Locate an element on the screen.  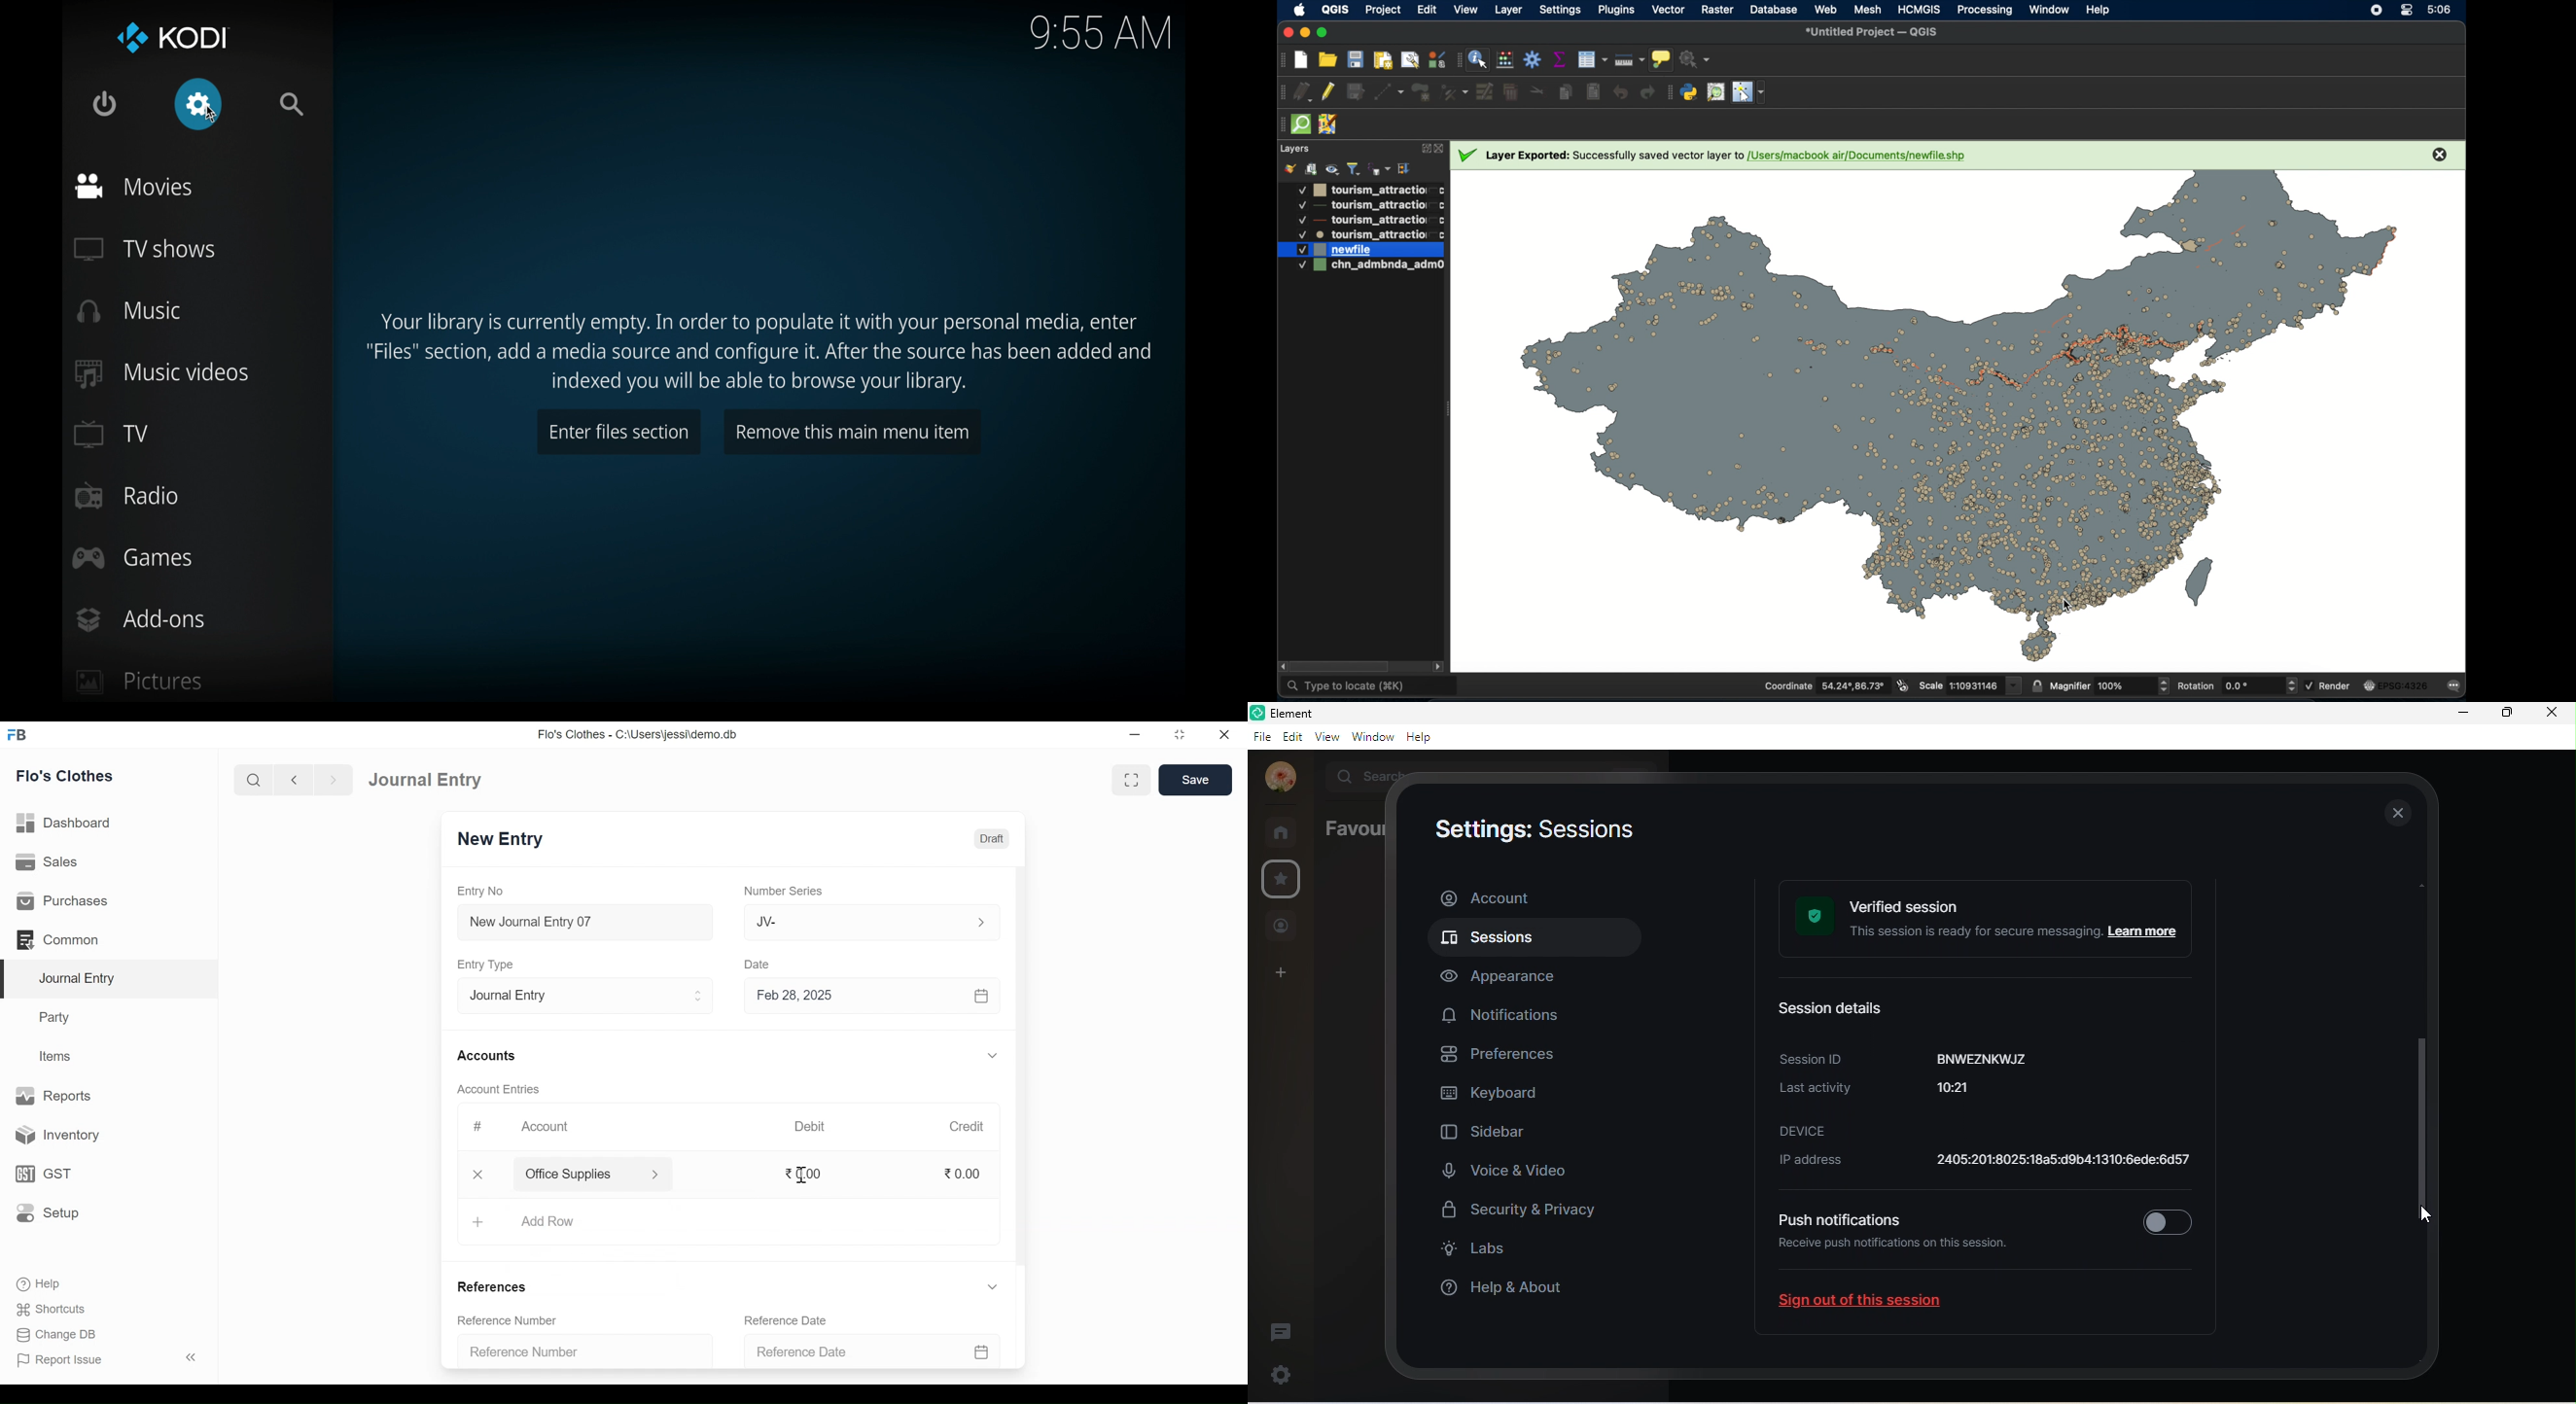
labs is located at coordinates (1482, 1251).